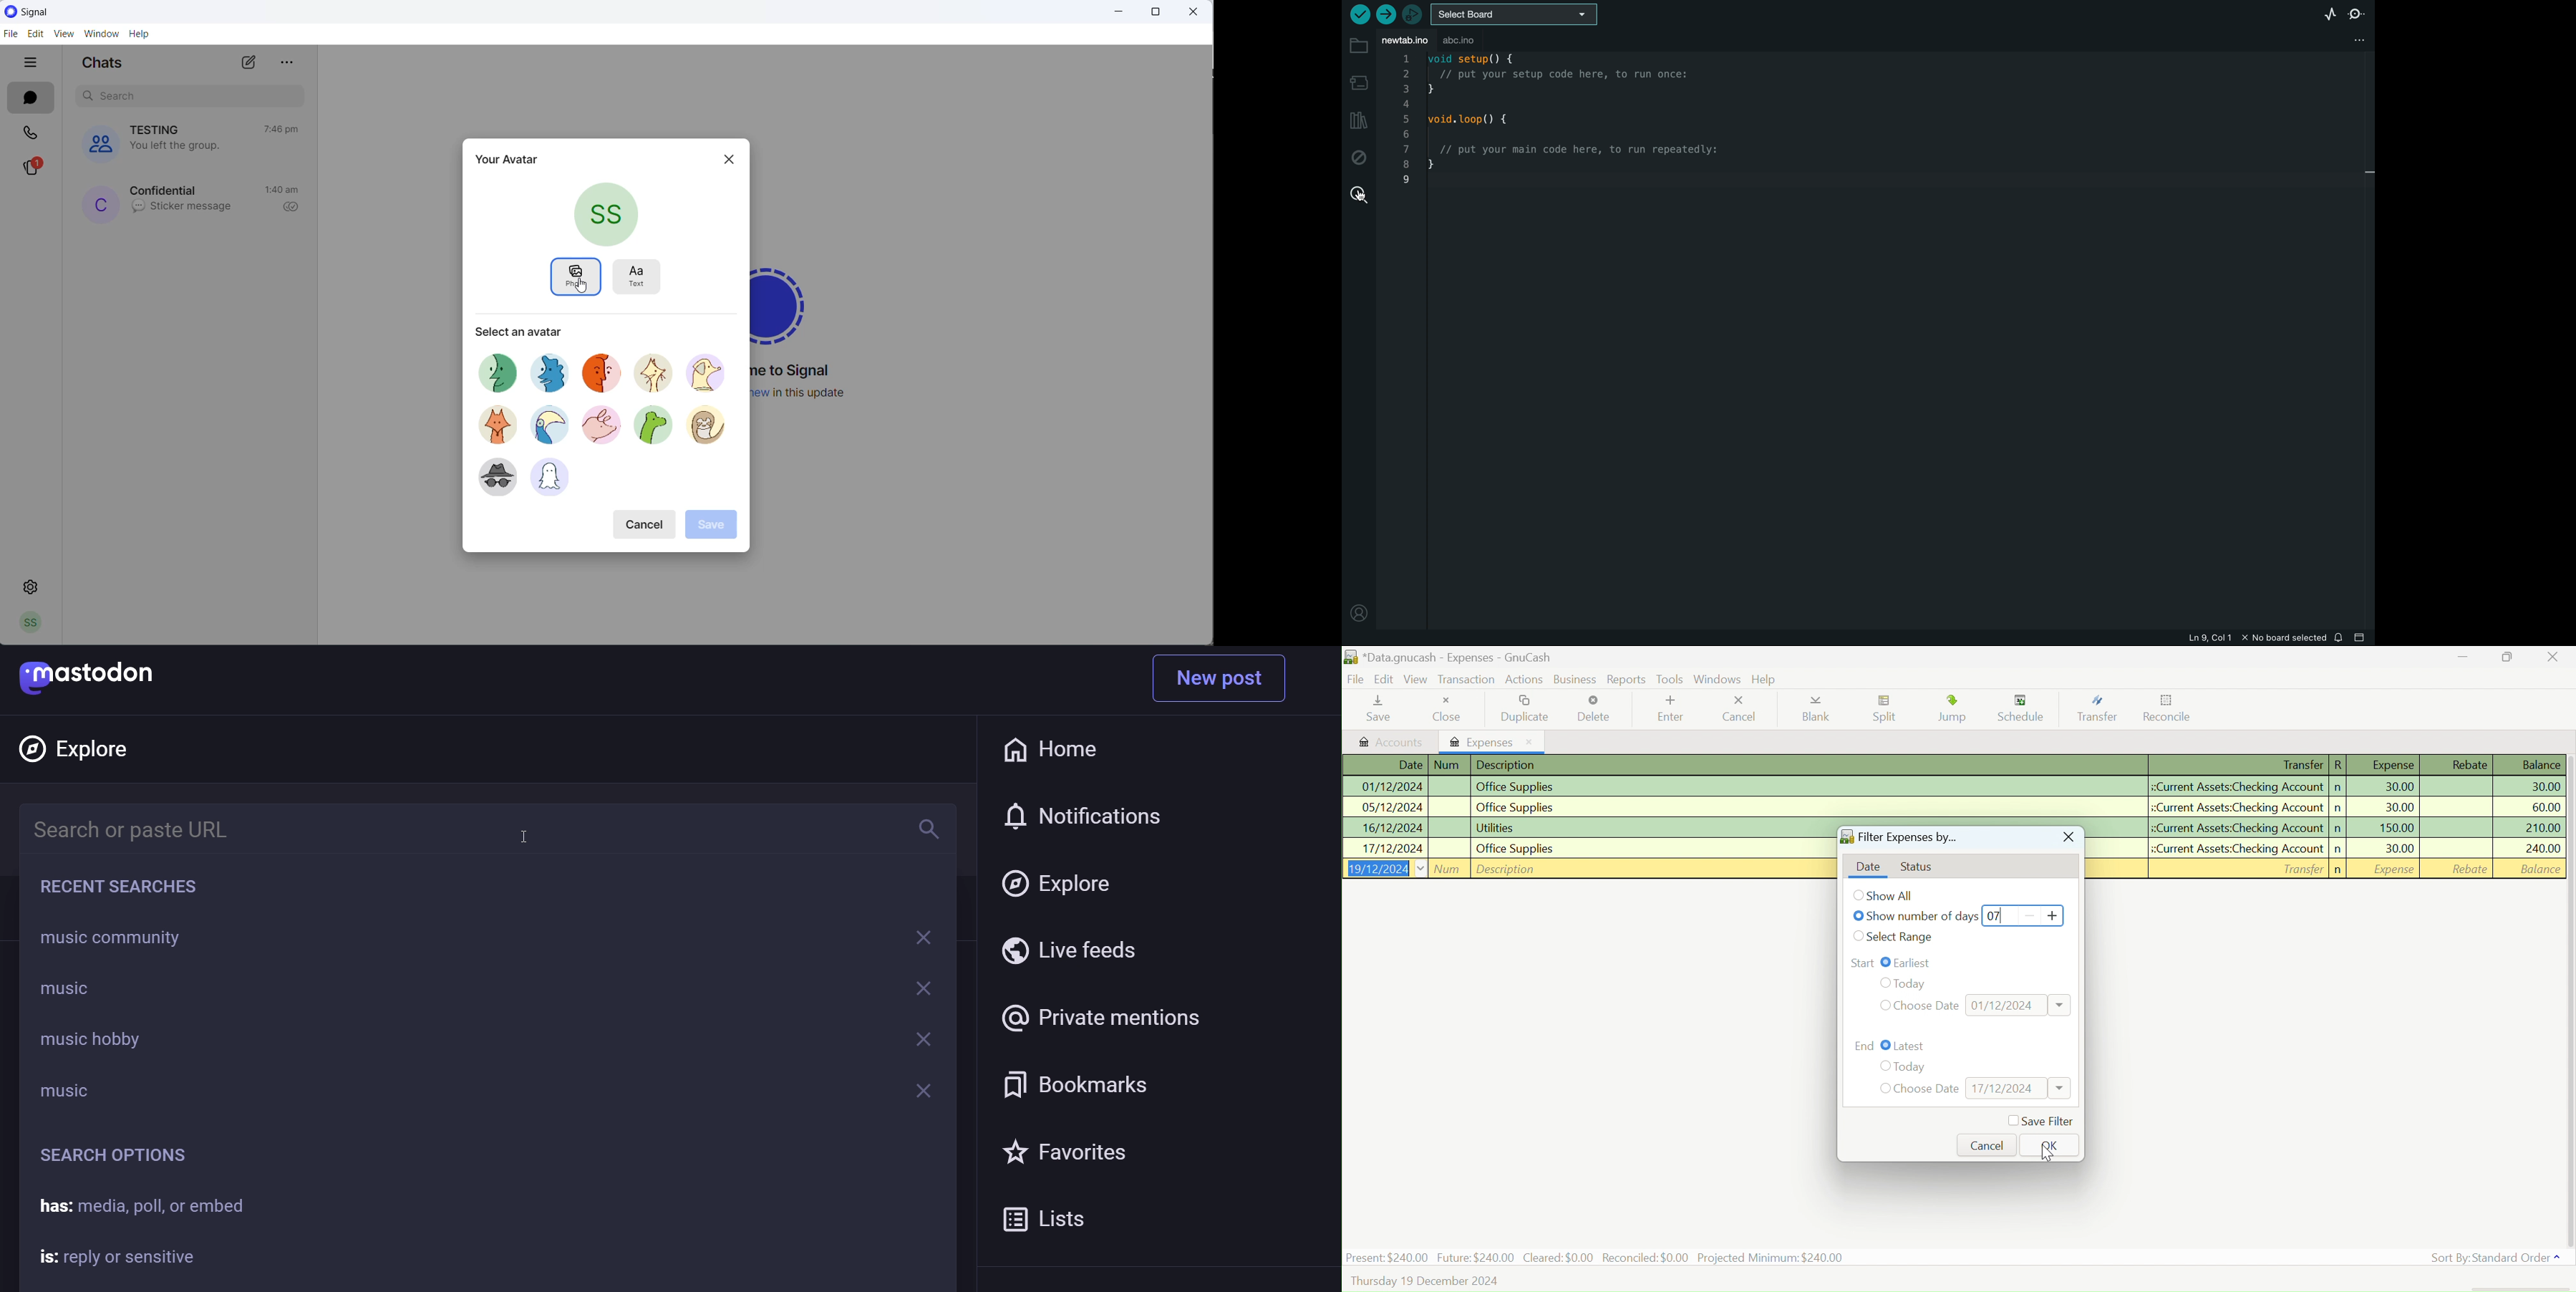 The width and height of the screenshot is (2576, 1316). Describe the element at coordinates (1719, 679) in the screenshot. I see `Windows` at that location.